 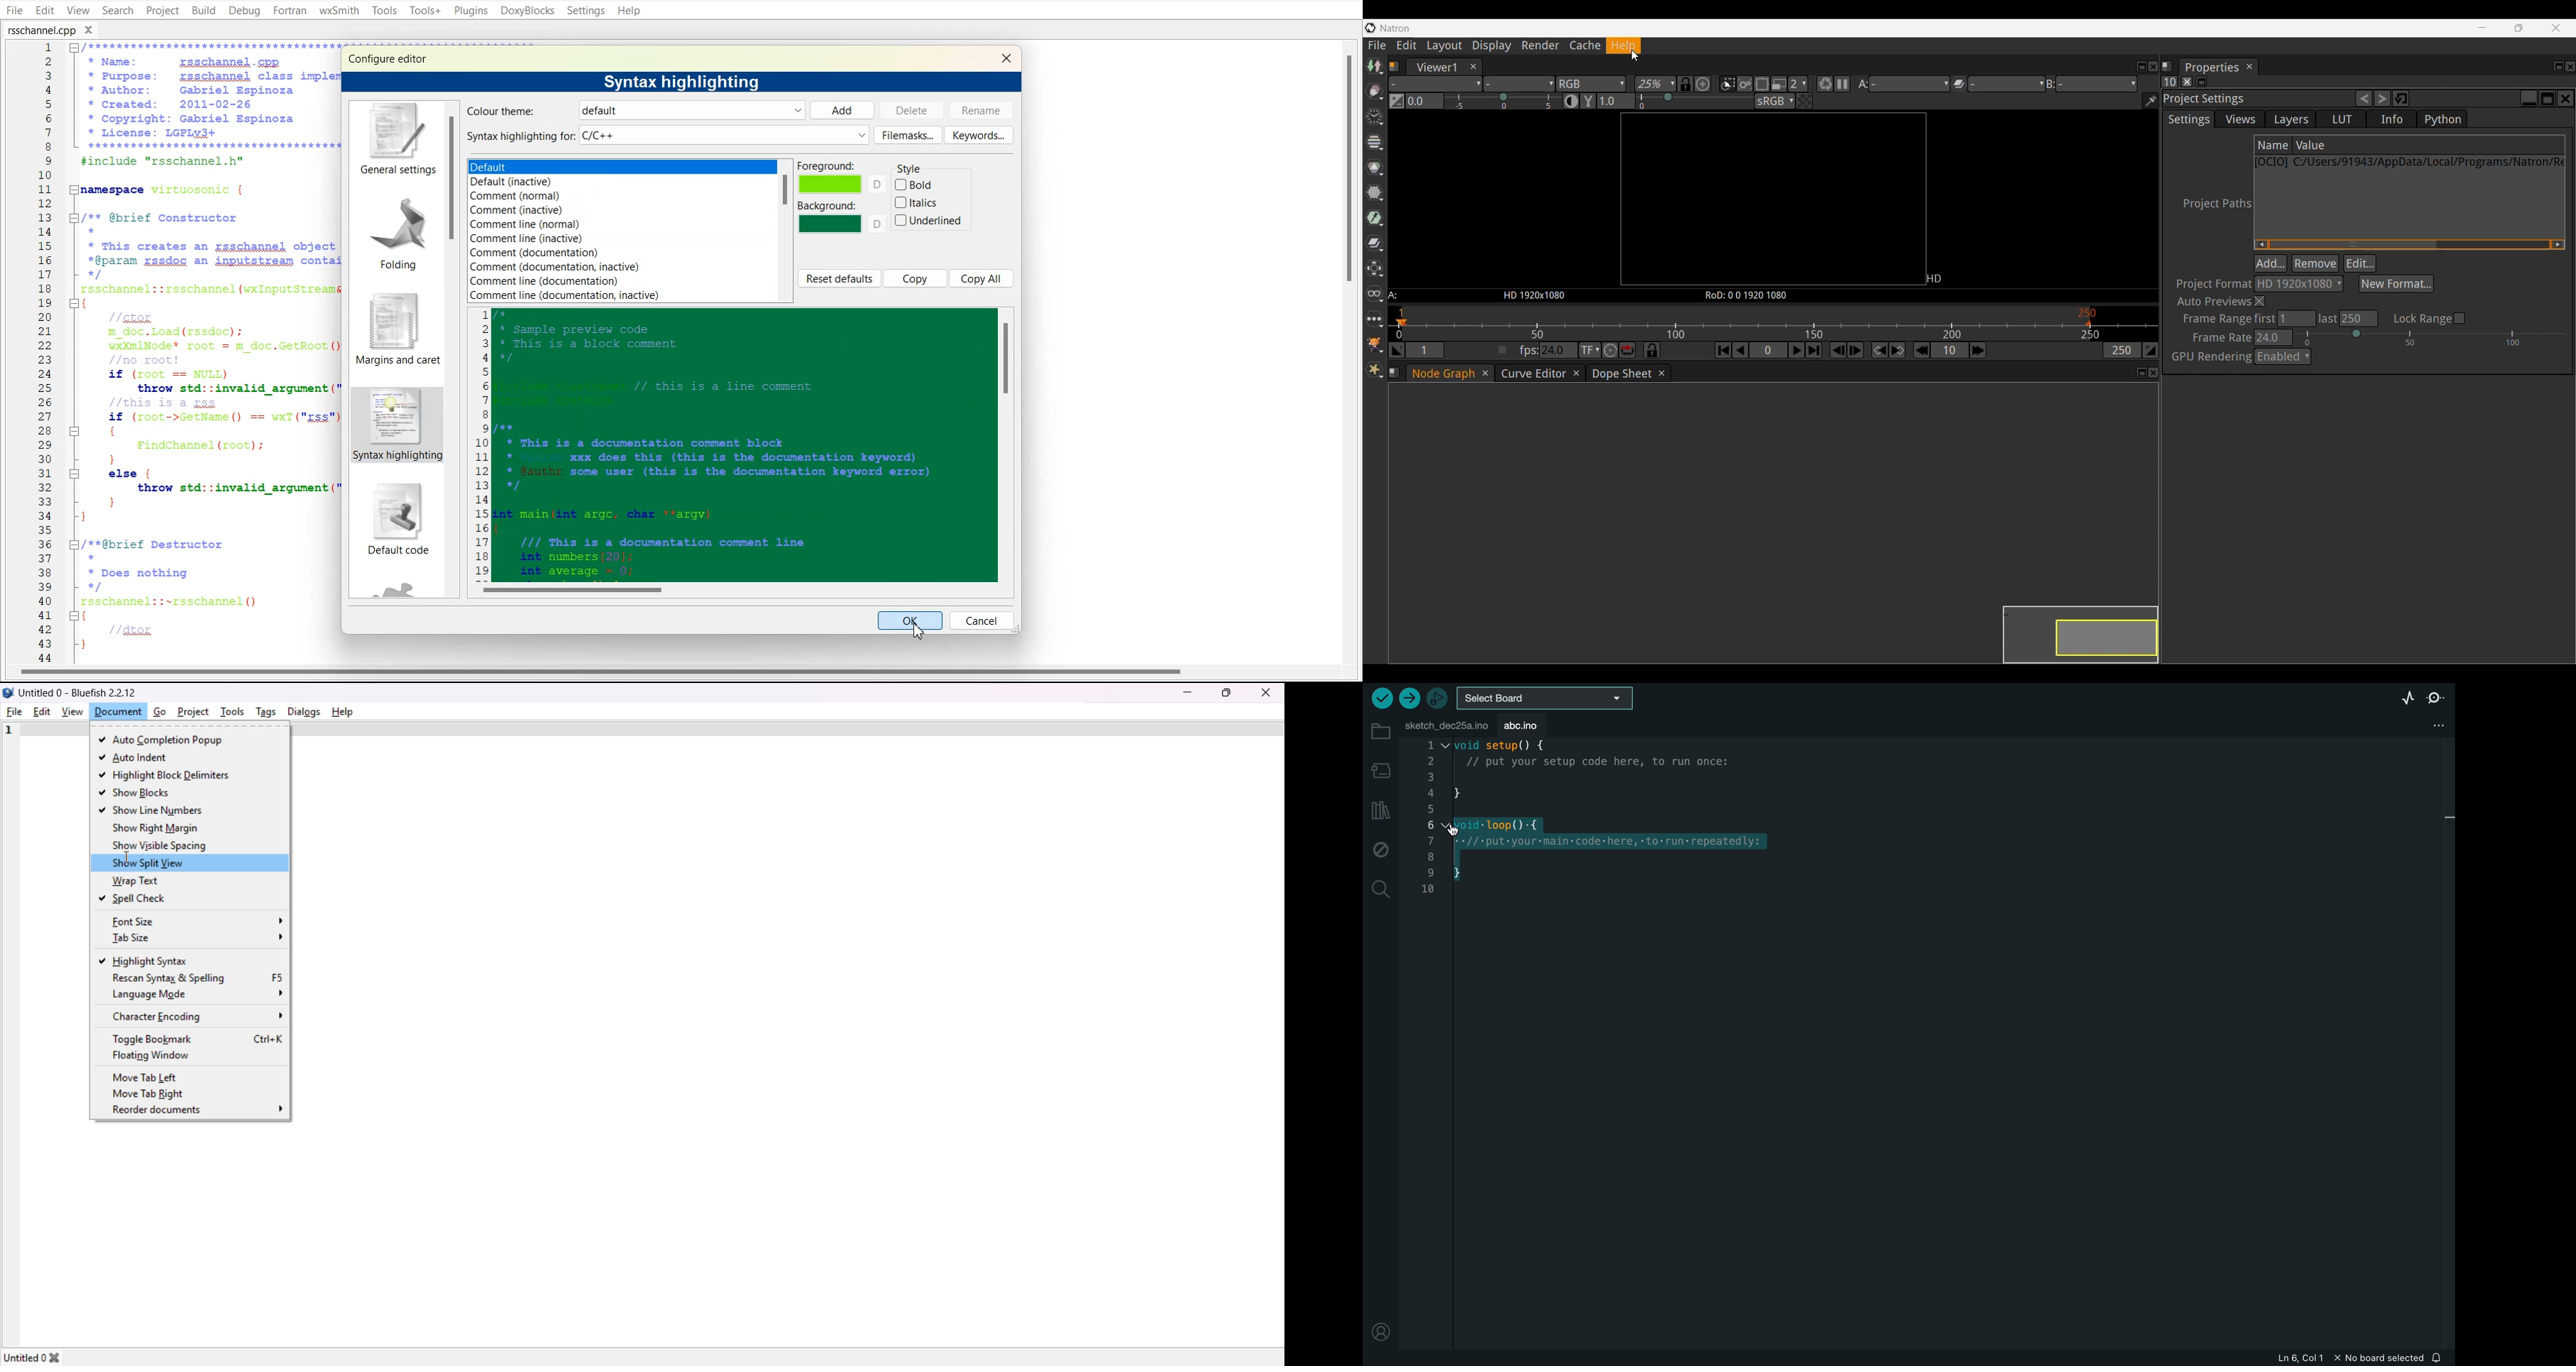 I want to click on Foreground, so click(x=842, y=177).